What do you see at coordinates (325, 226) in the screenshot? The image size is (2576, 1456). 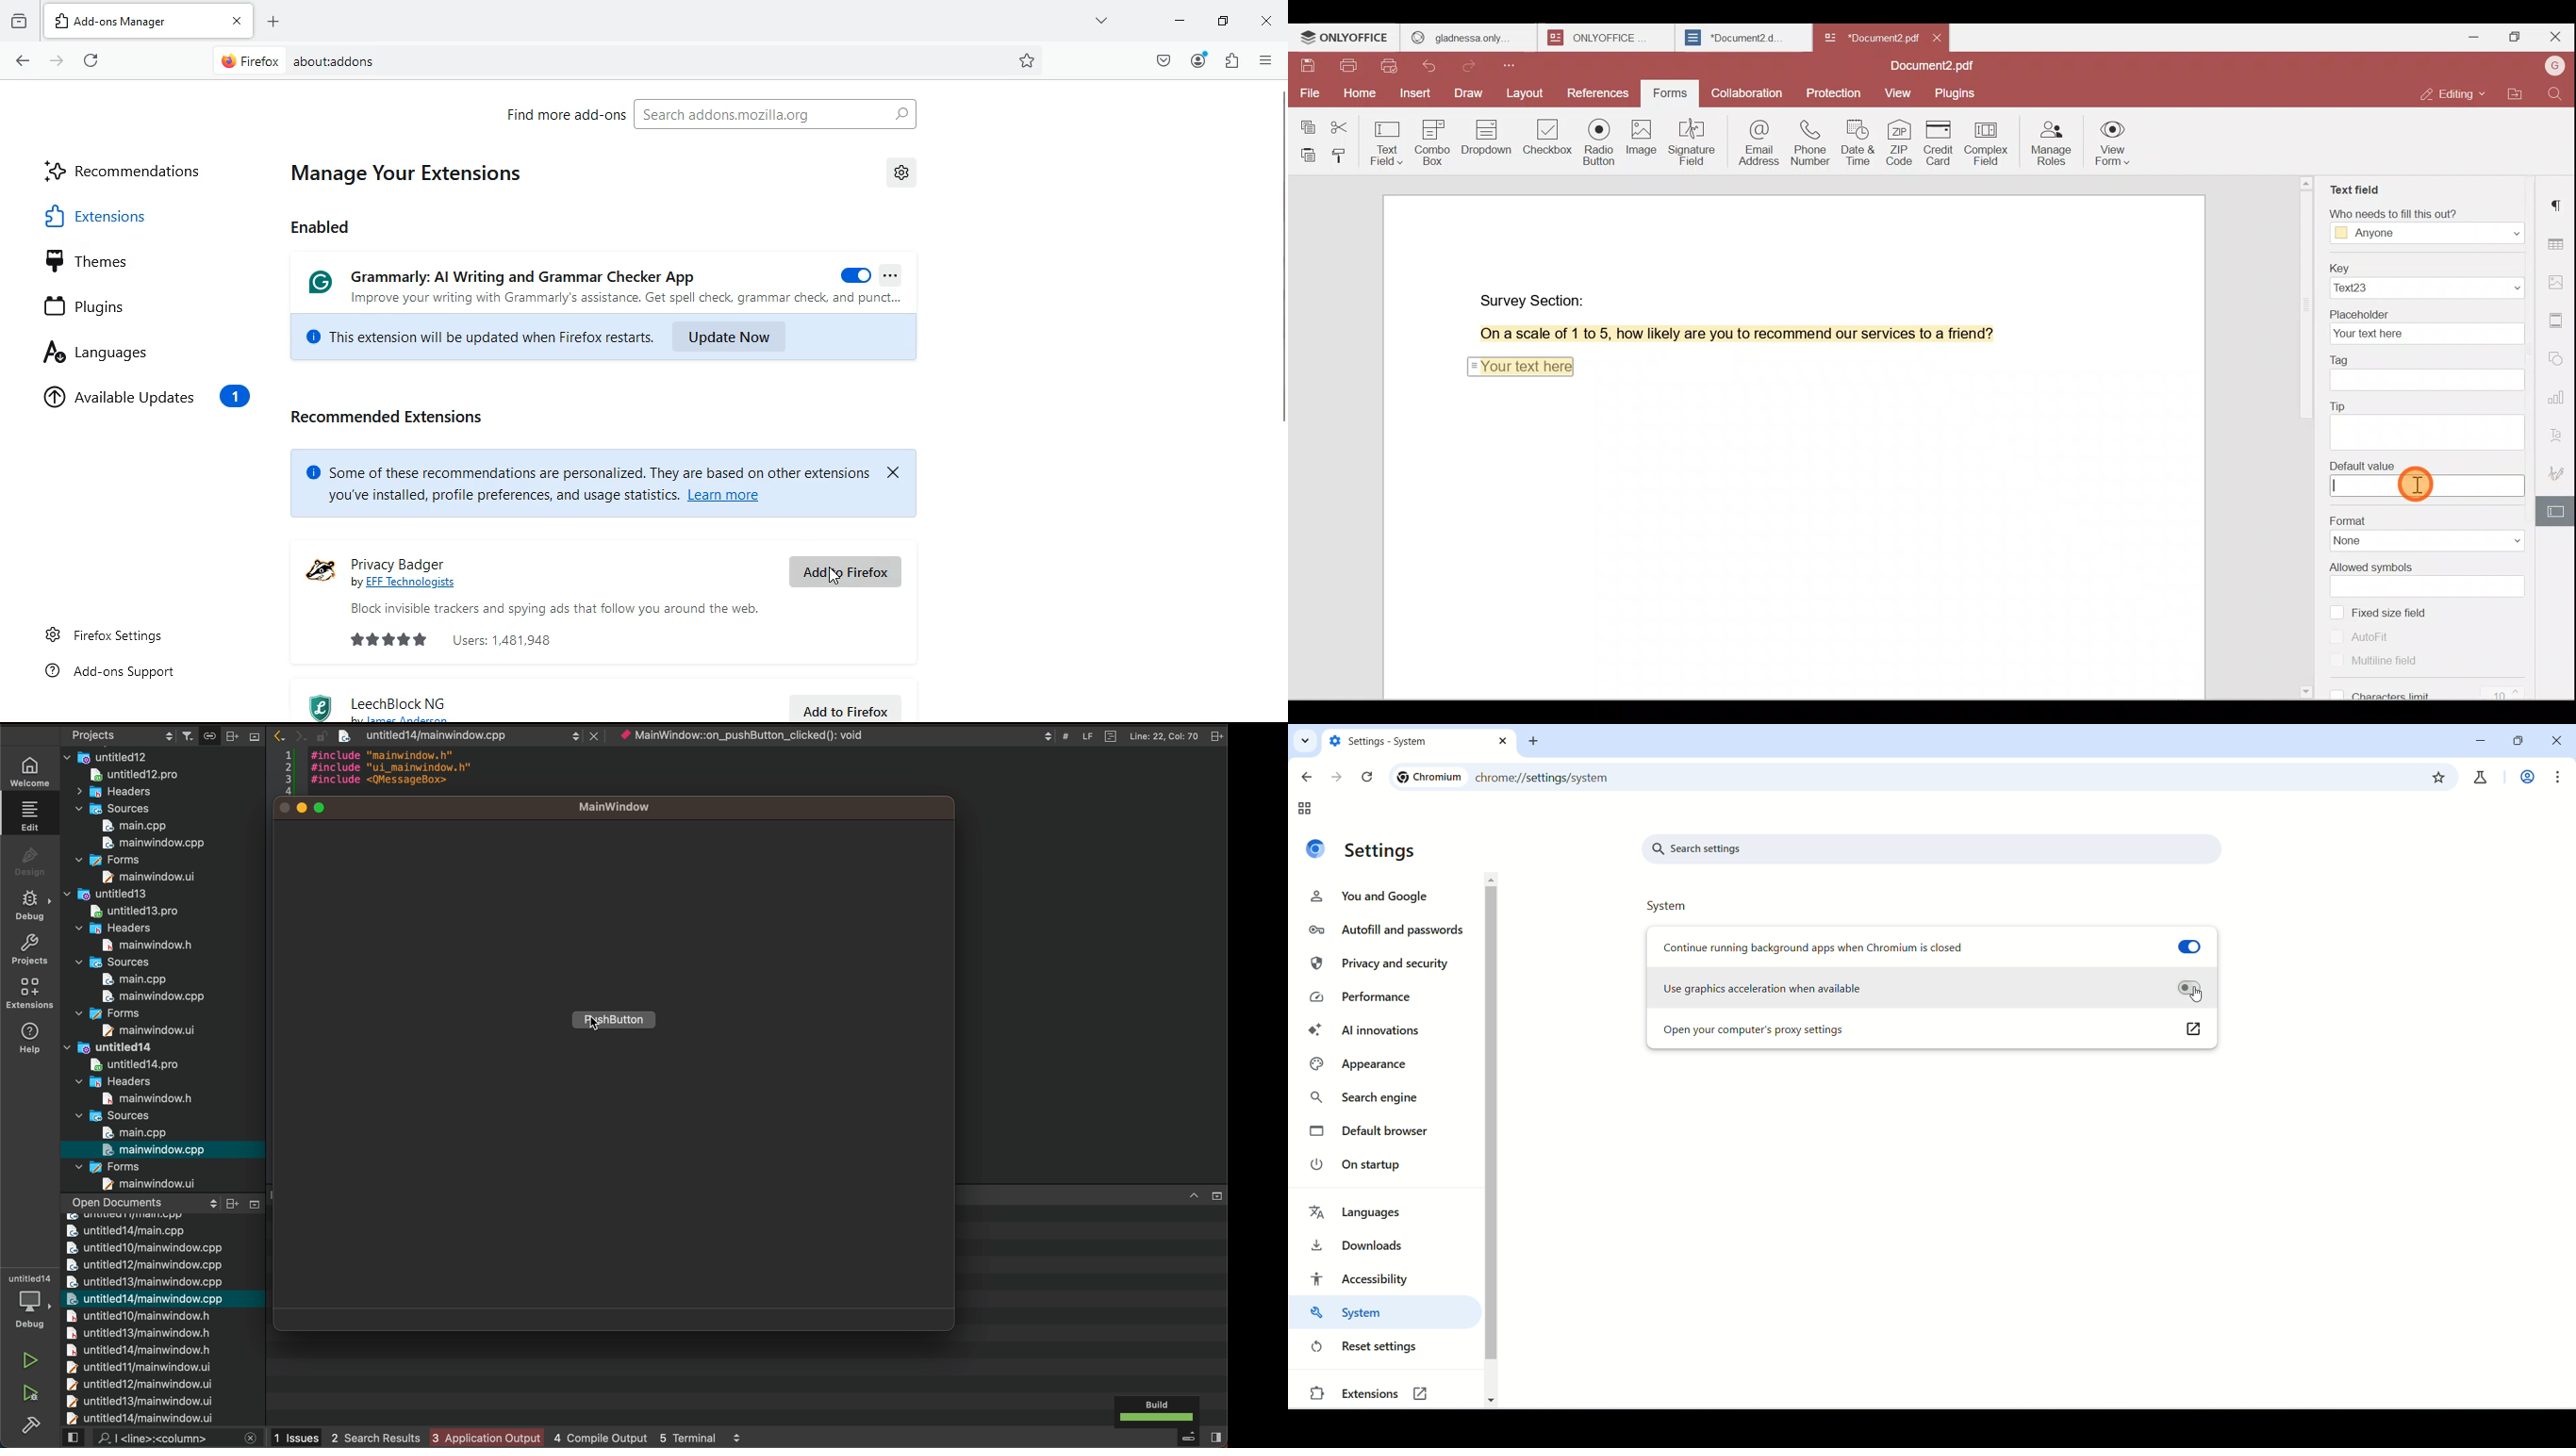 I see `enabled` at bounding box center [325, 226].